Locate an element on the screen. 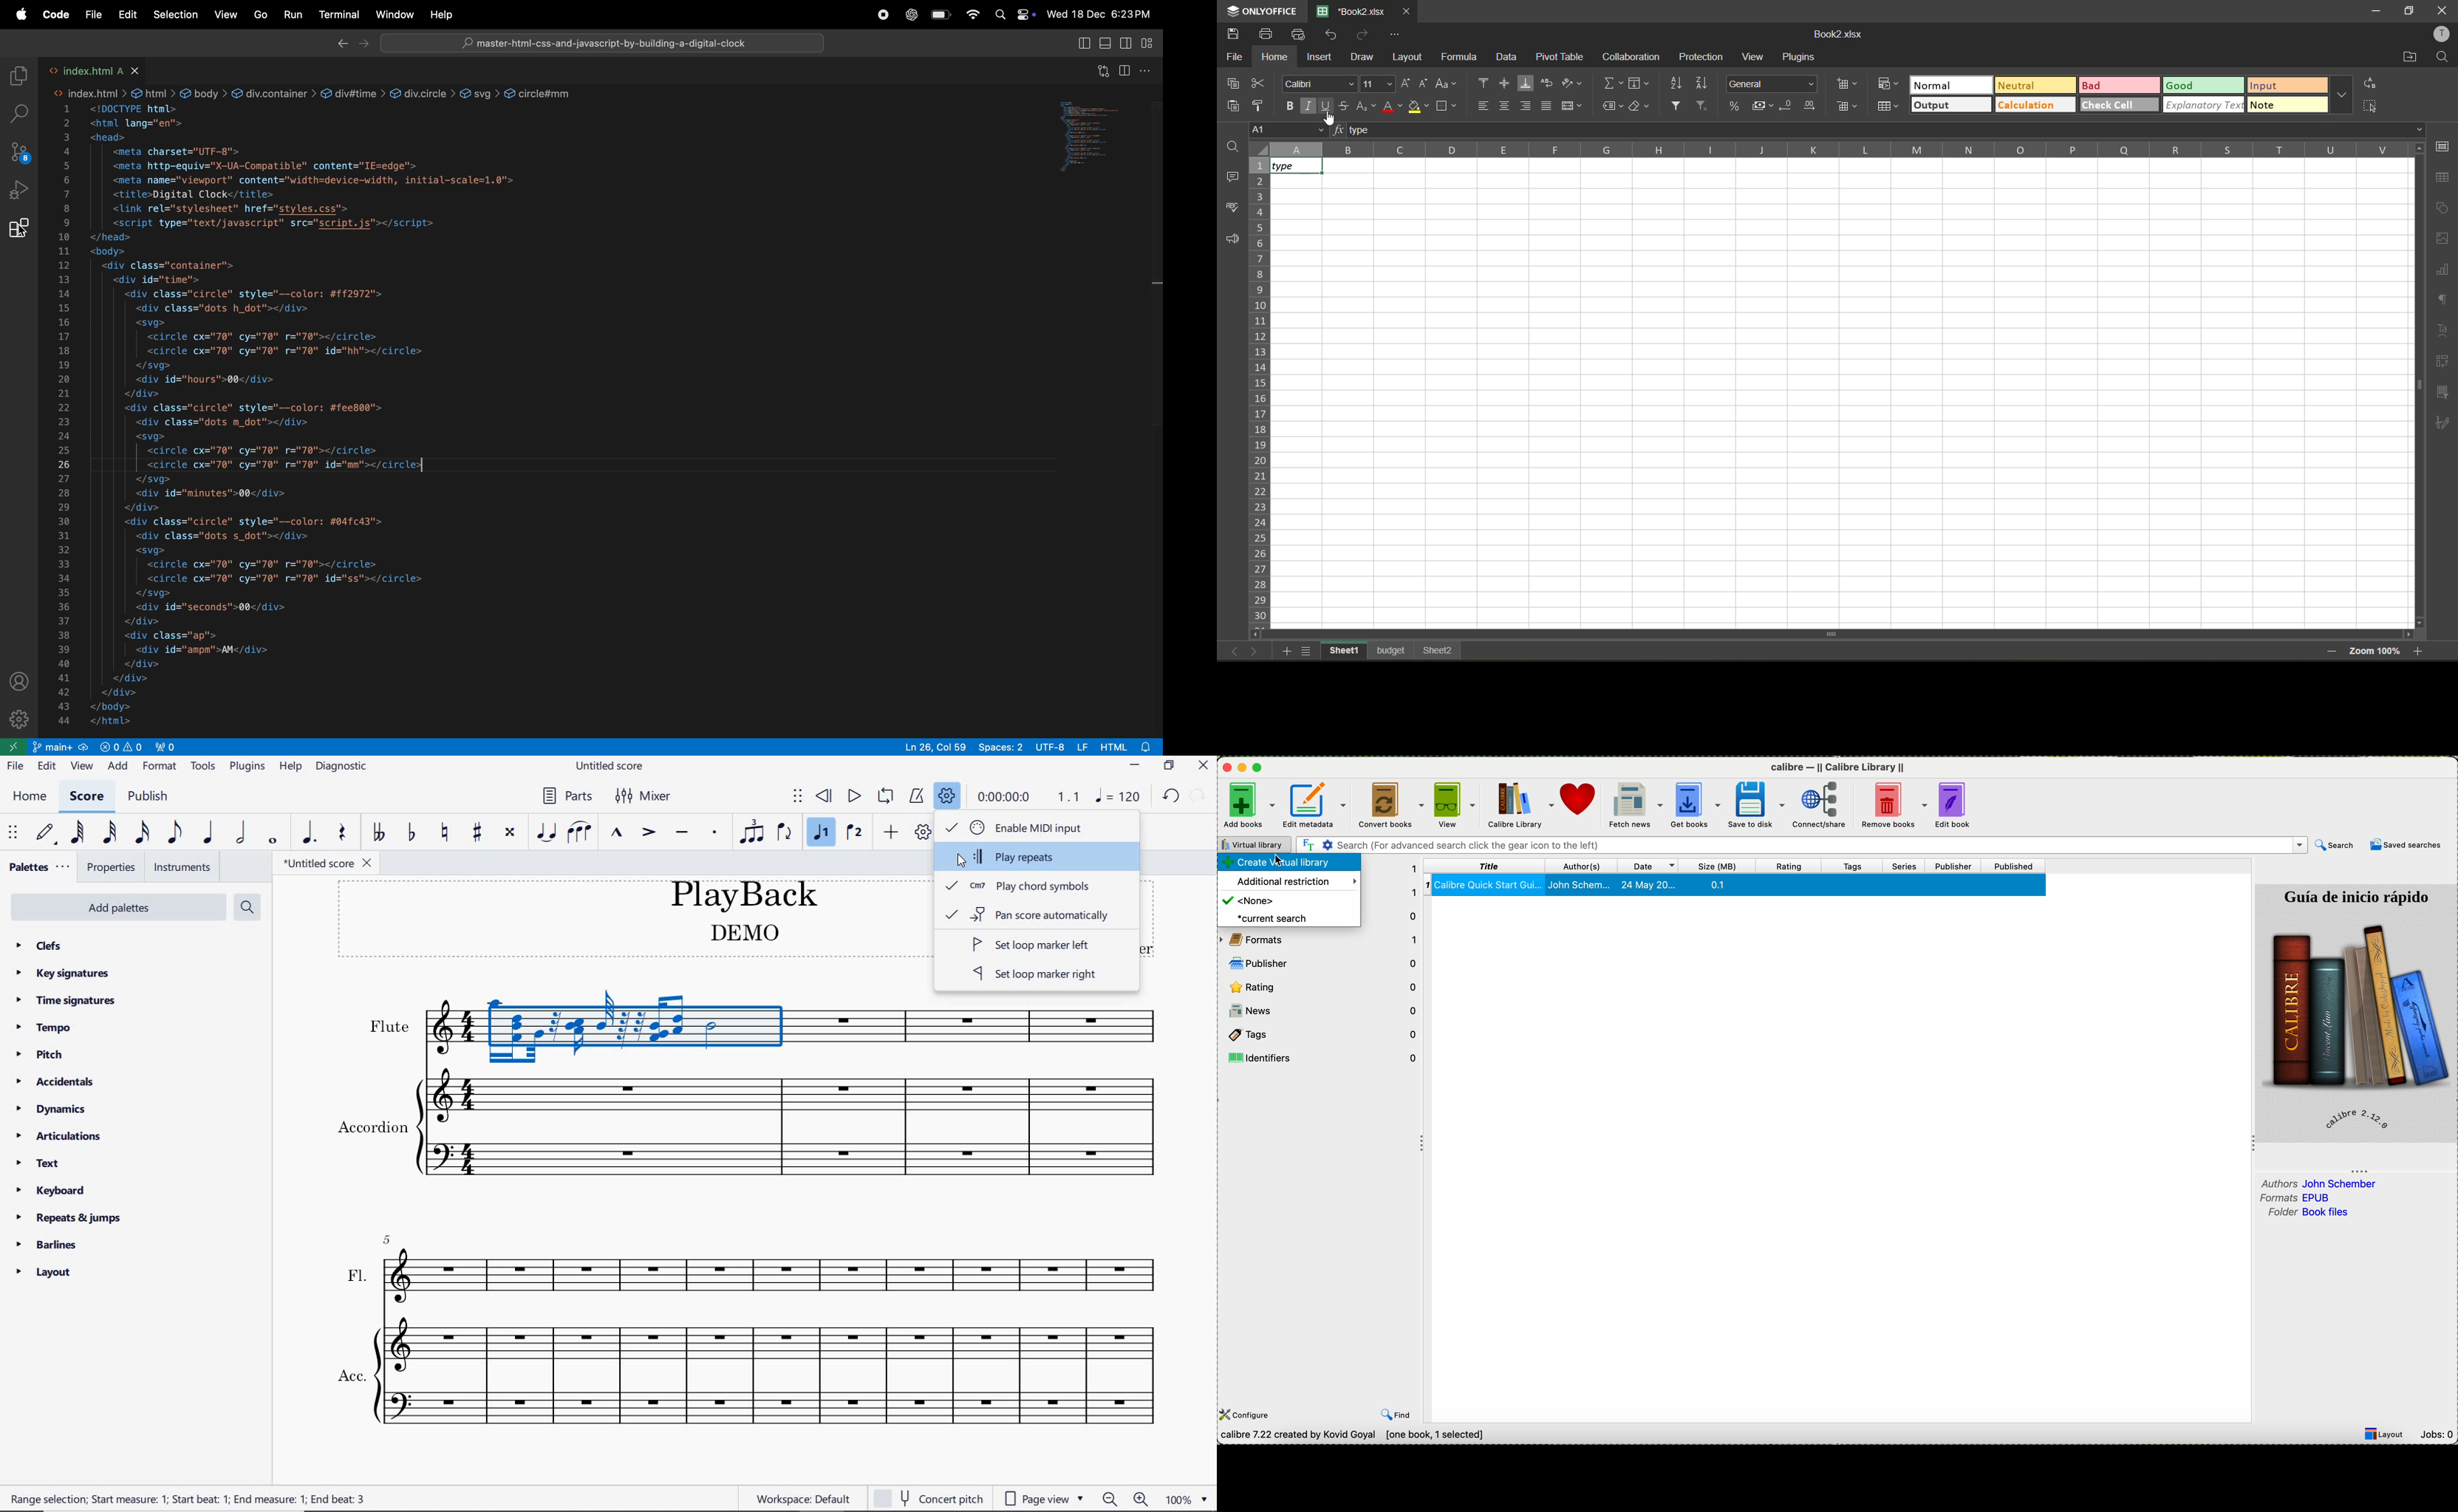  Instrument: Accordion is located at coordinates (749, 1129).